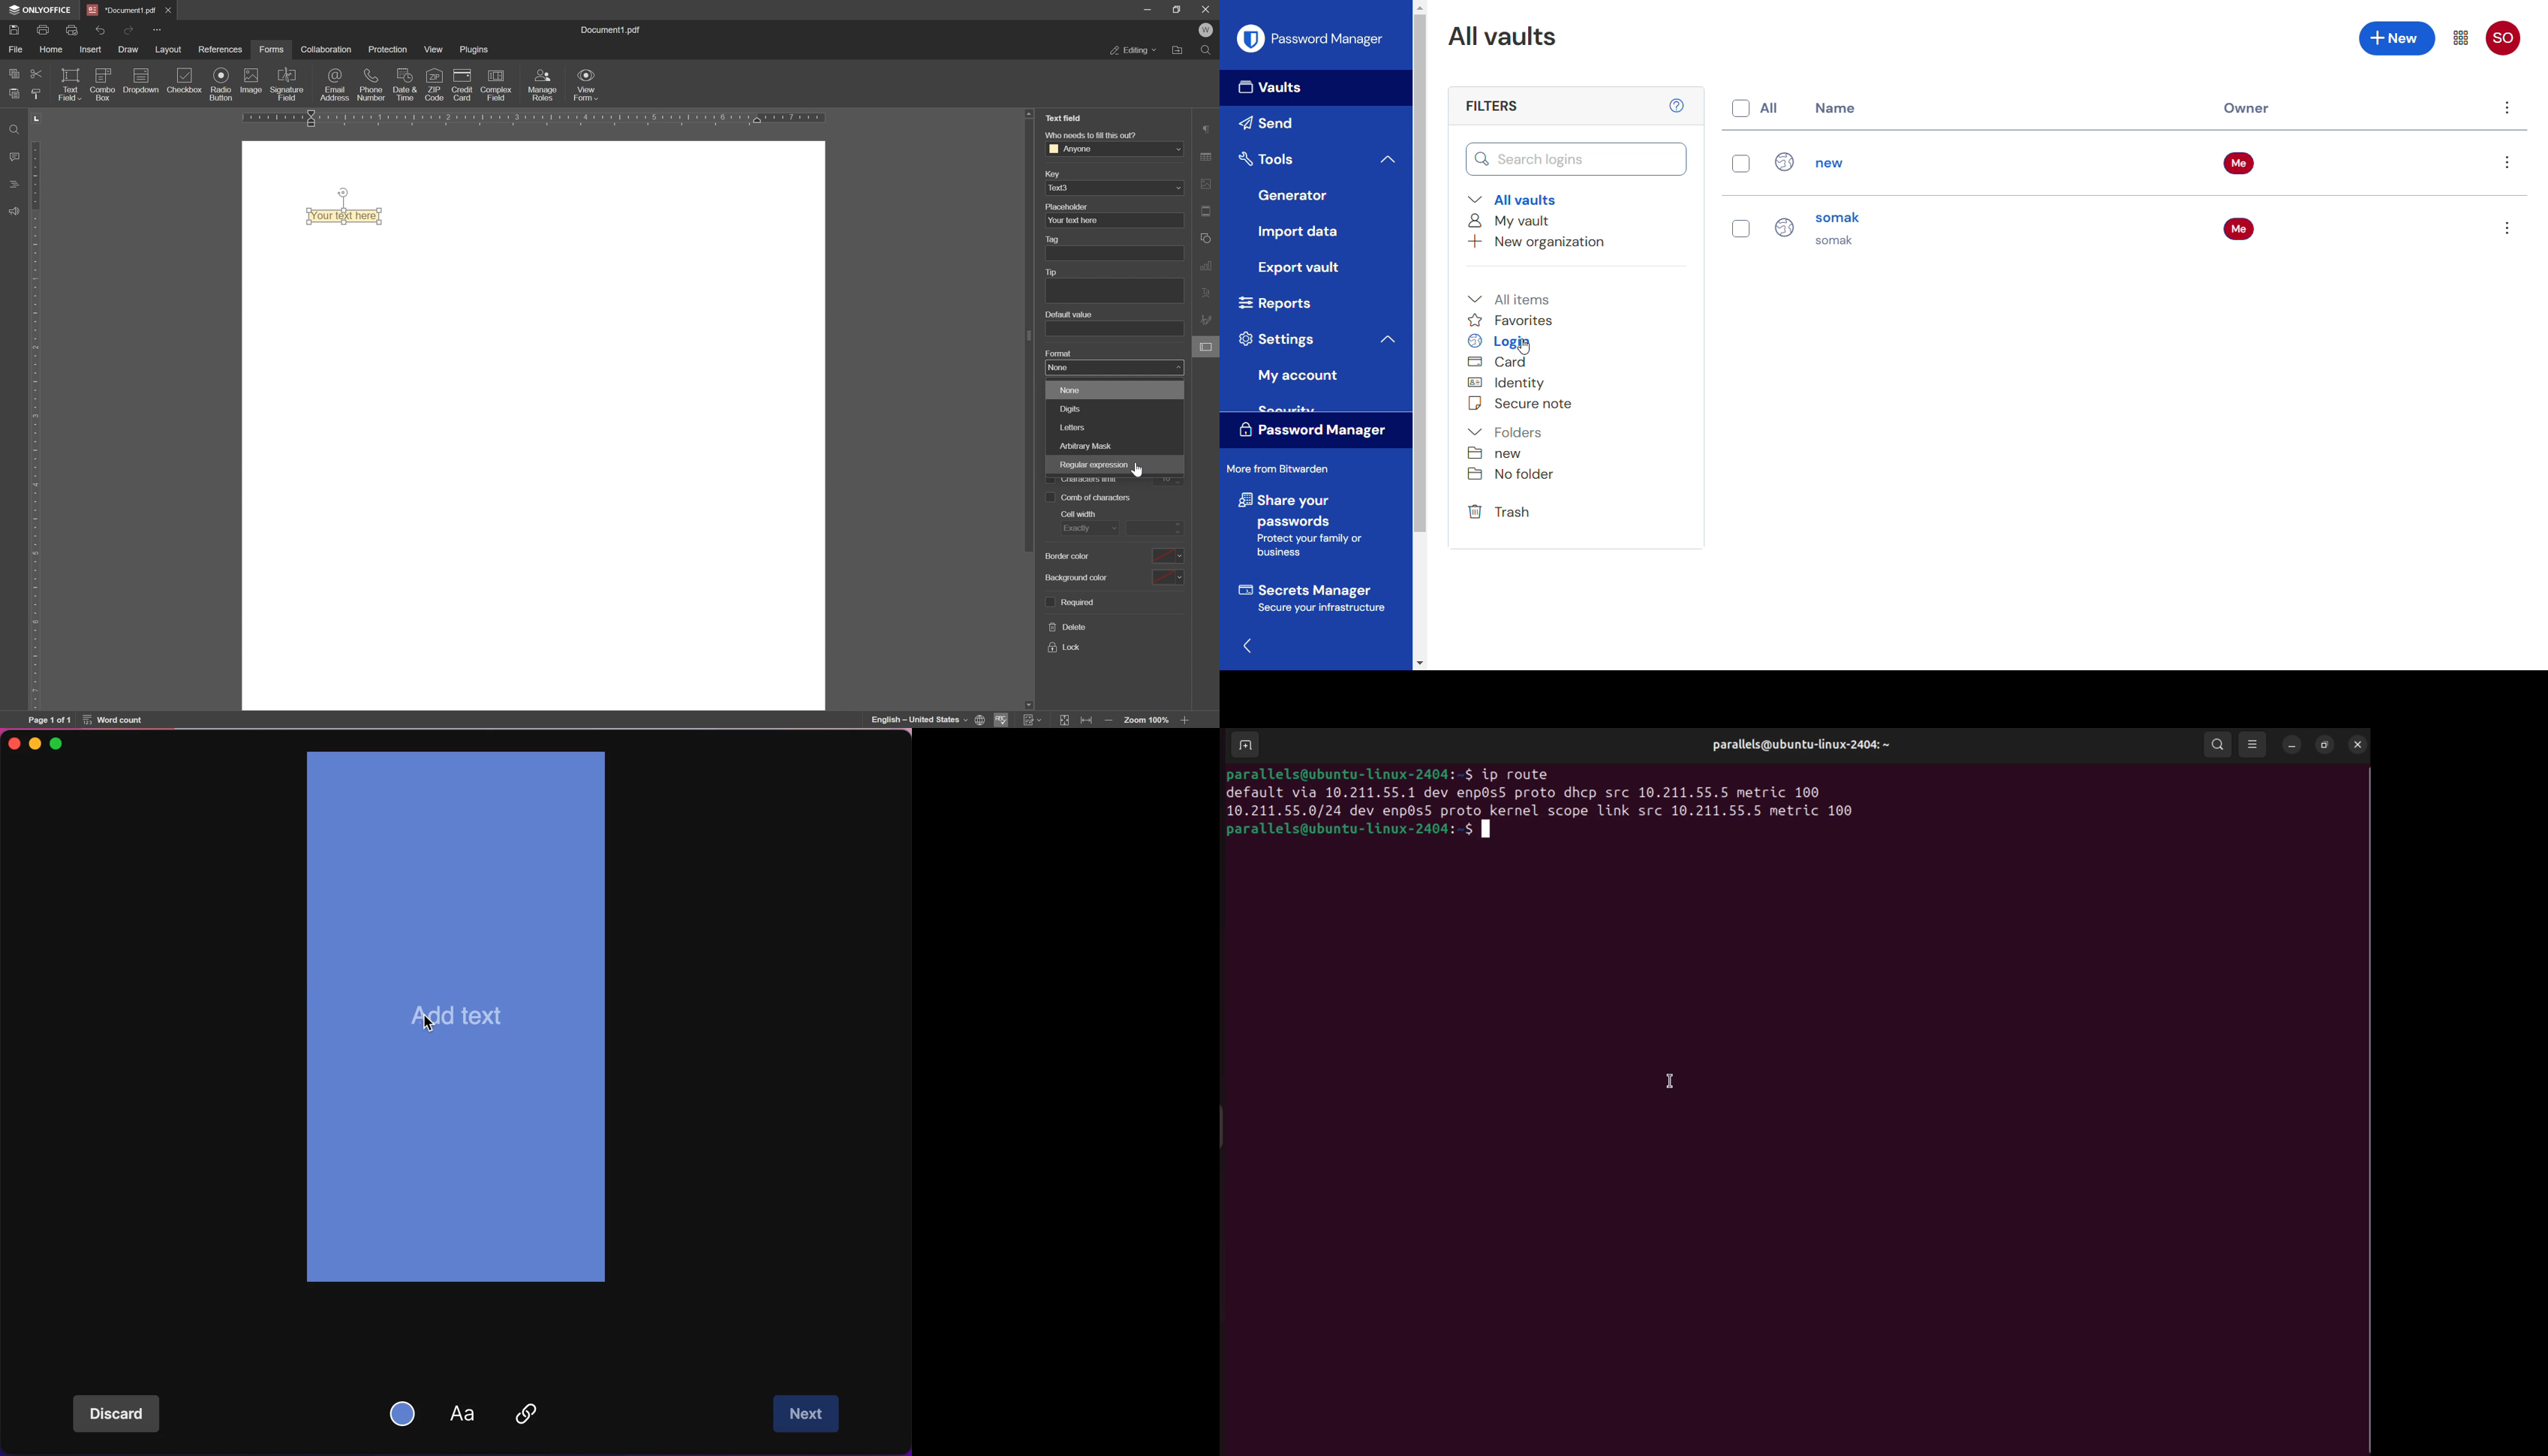 Image resolution: width=2548 pixels, height=1456 pixels. What do you see at coordinates (39, 410) in the screenshot?
I see `ruler` at bounding box center [39, 410].